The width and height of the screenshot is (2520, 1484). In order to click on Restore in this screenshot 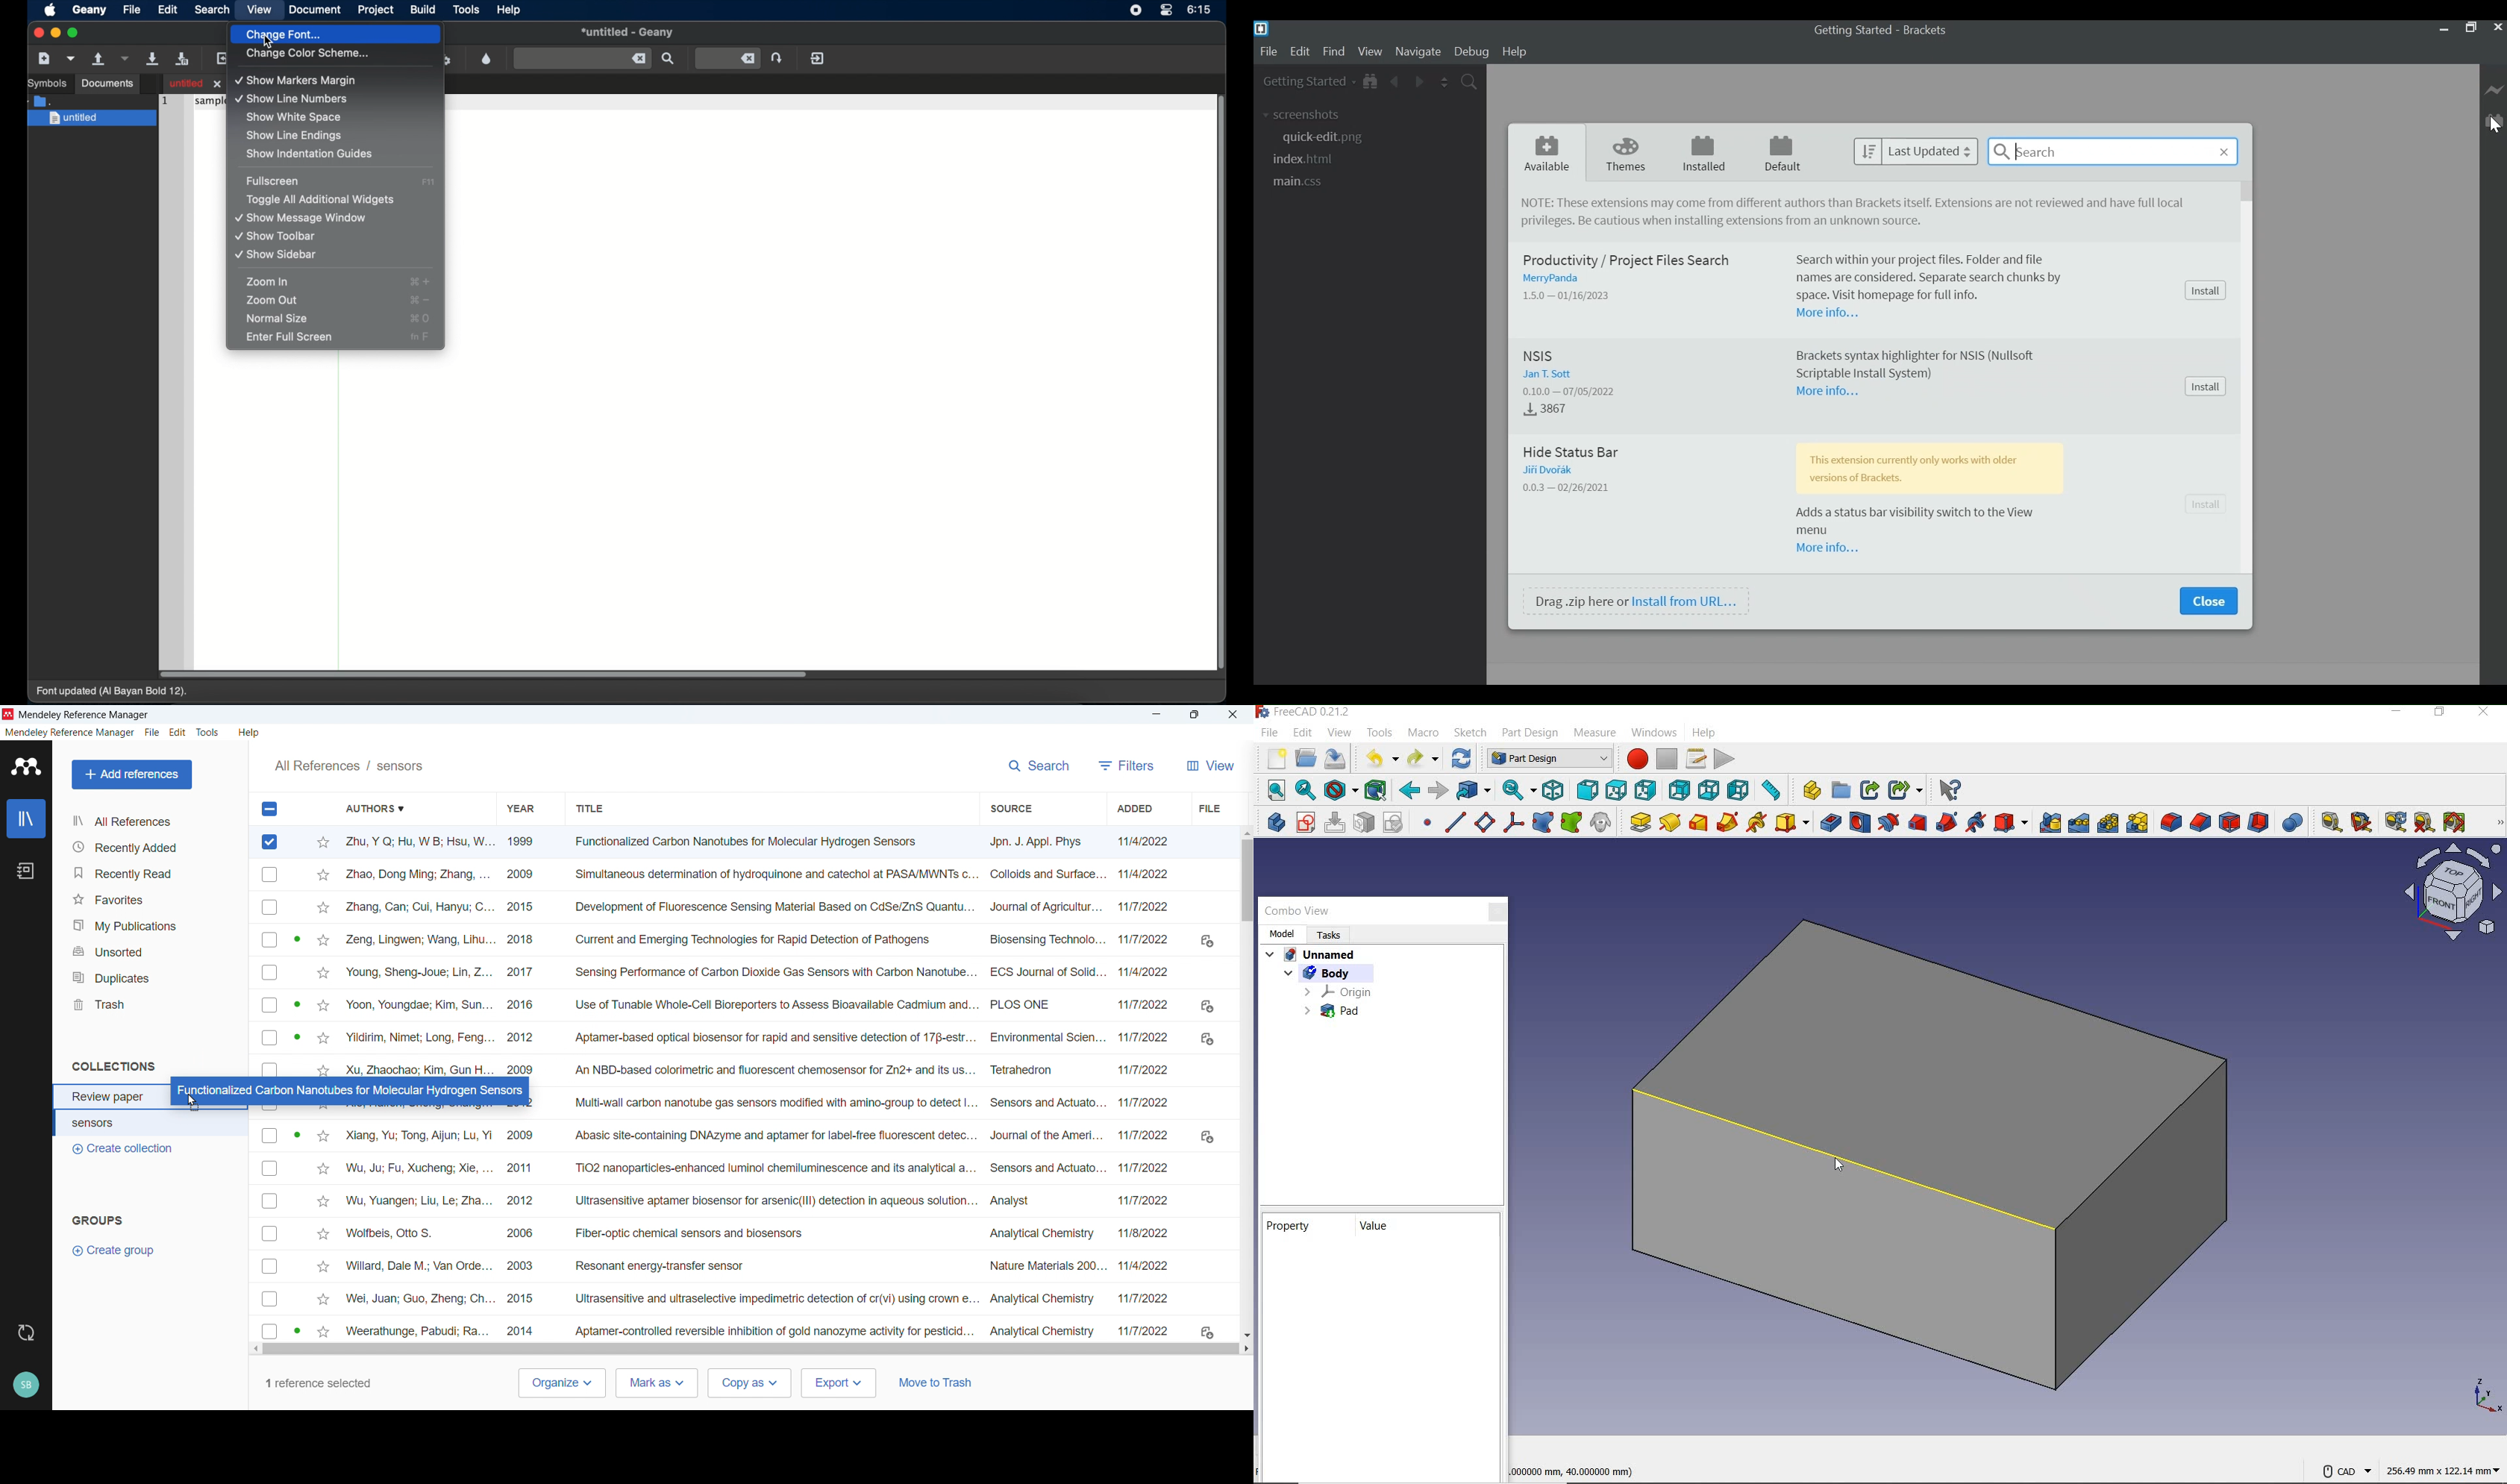, I will do `click(2470, 29)`.